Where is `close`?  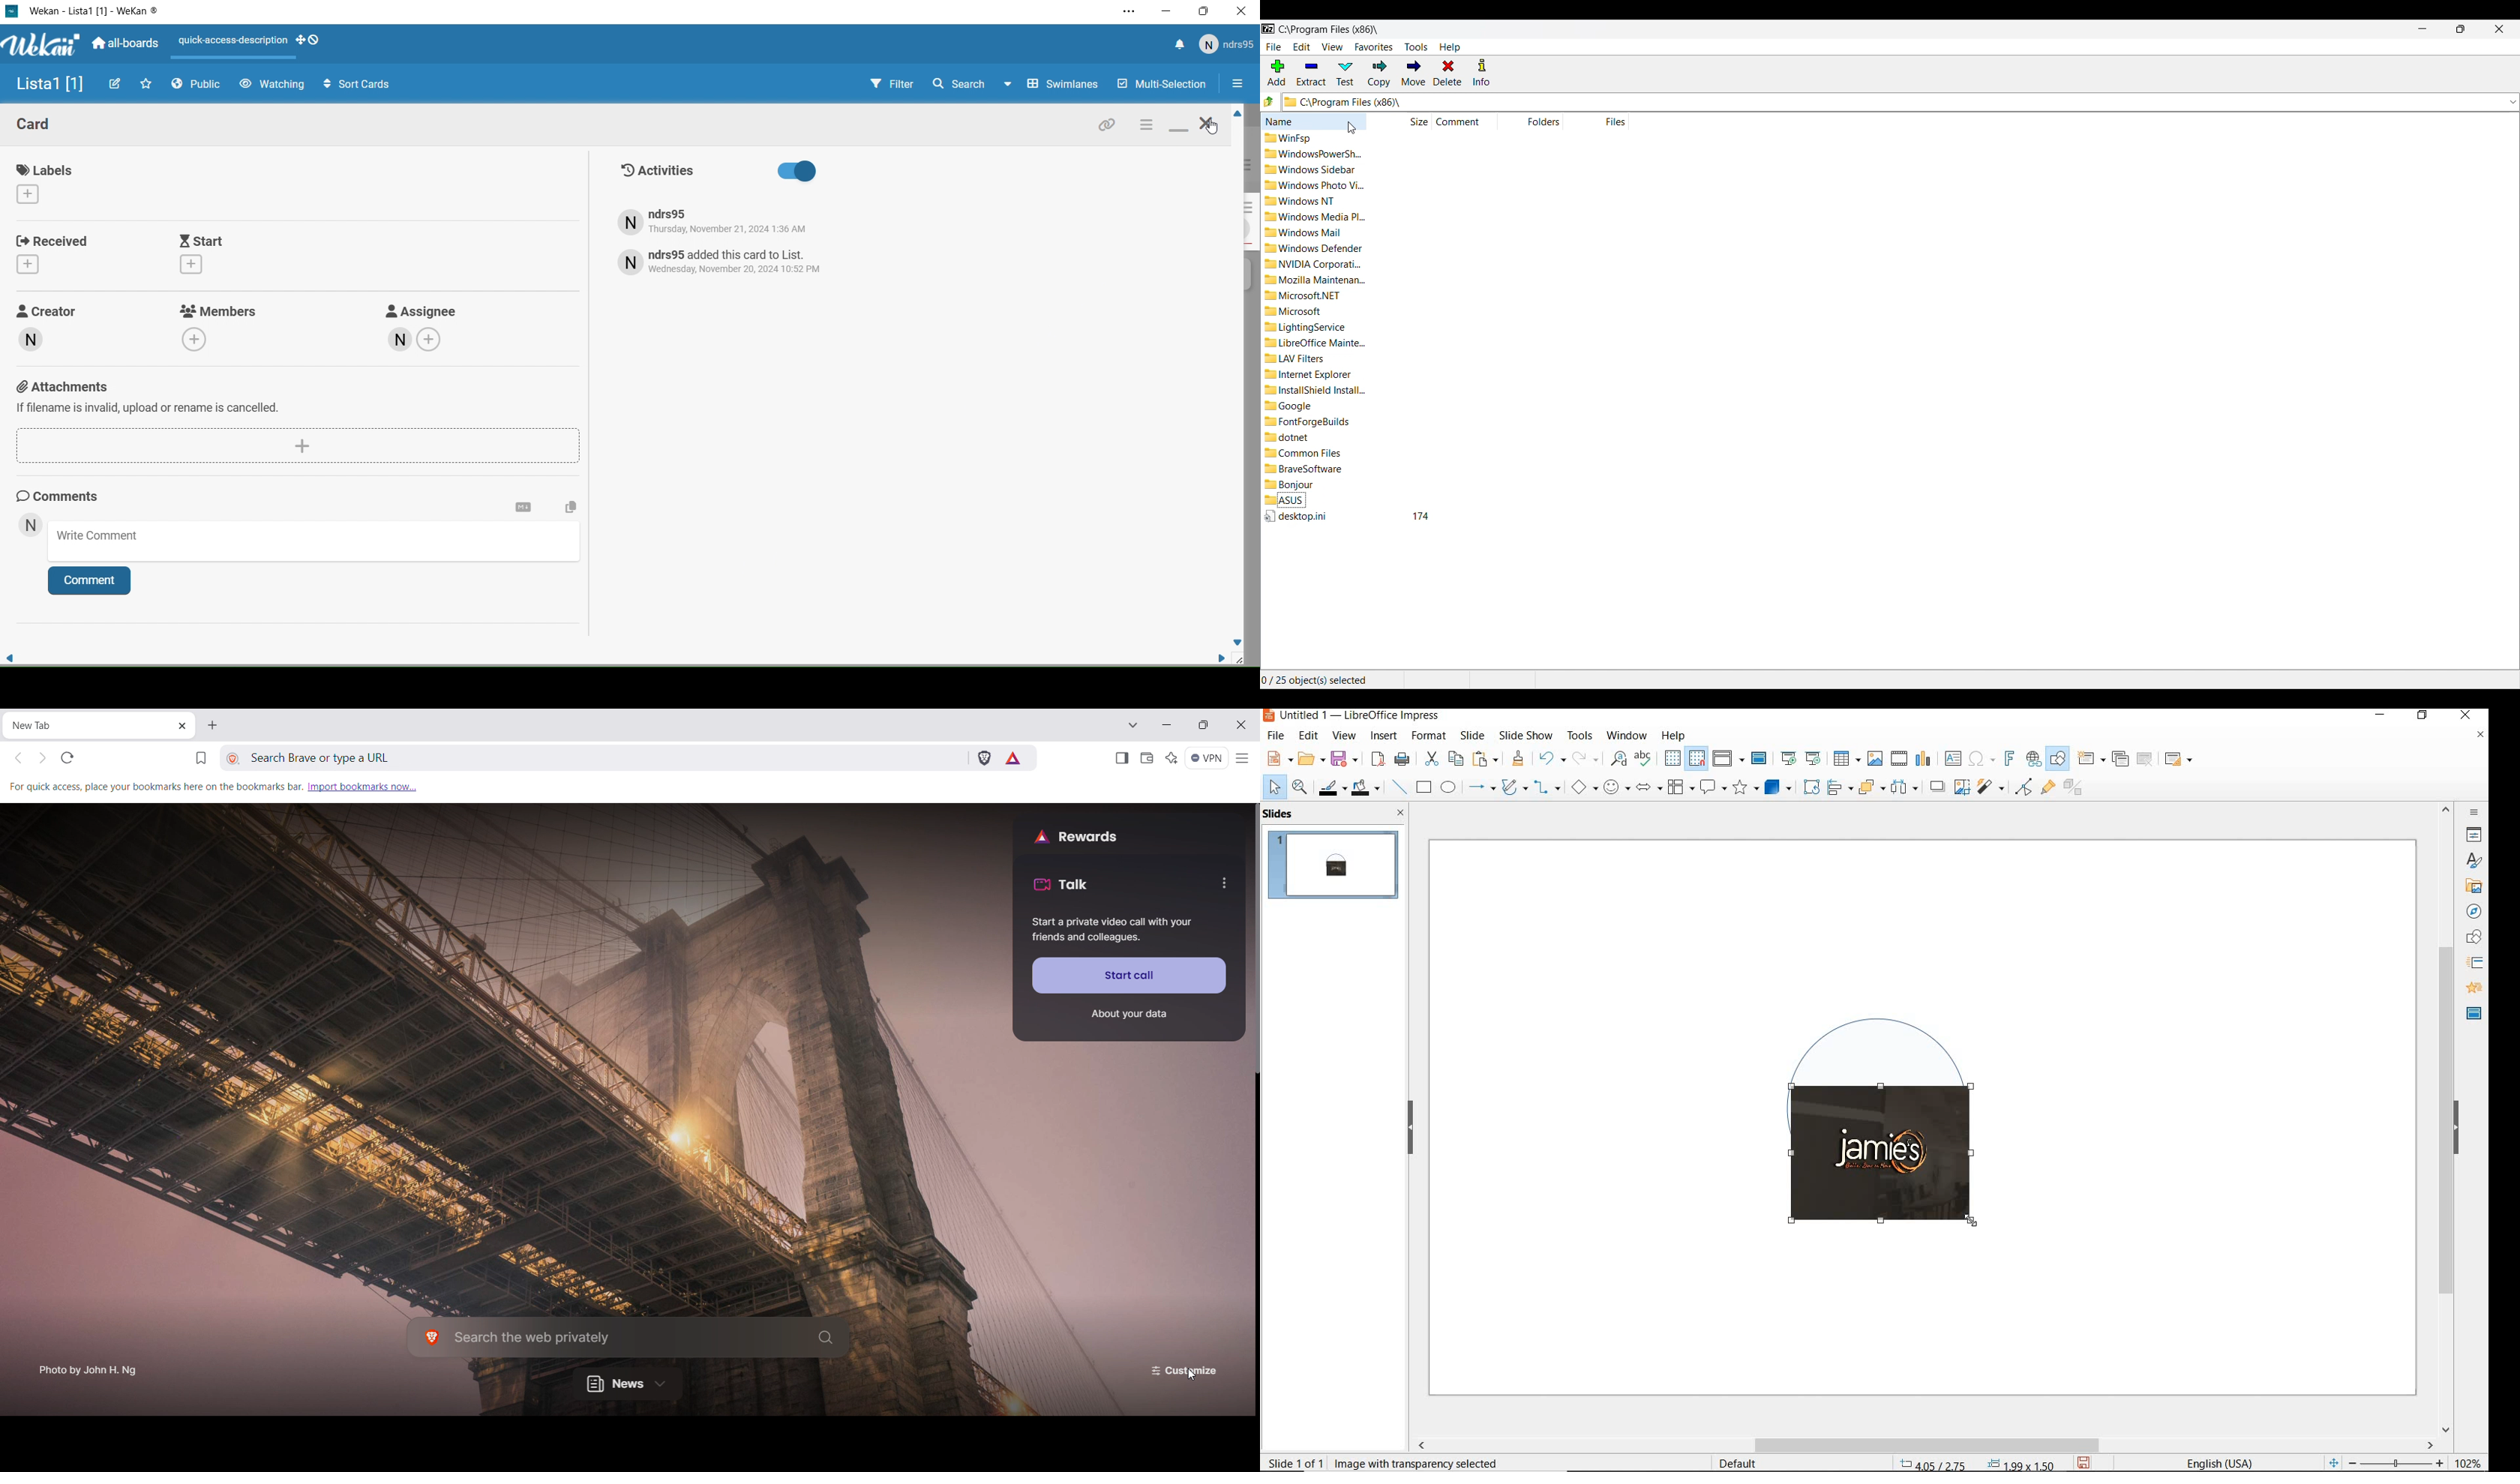 close is located at coordinates (2465, 716).